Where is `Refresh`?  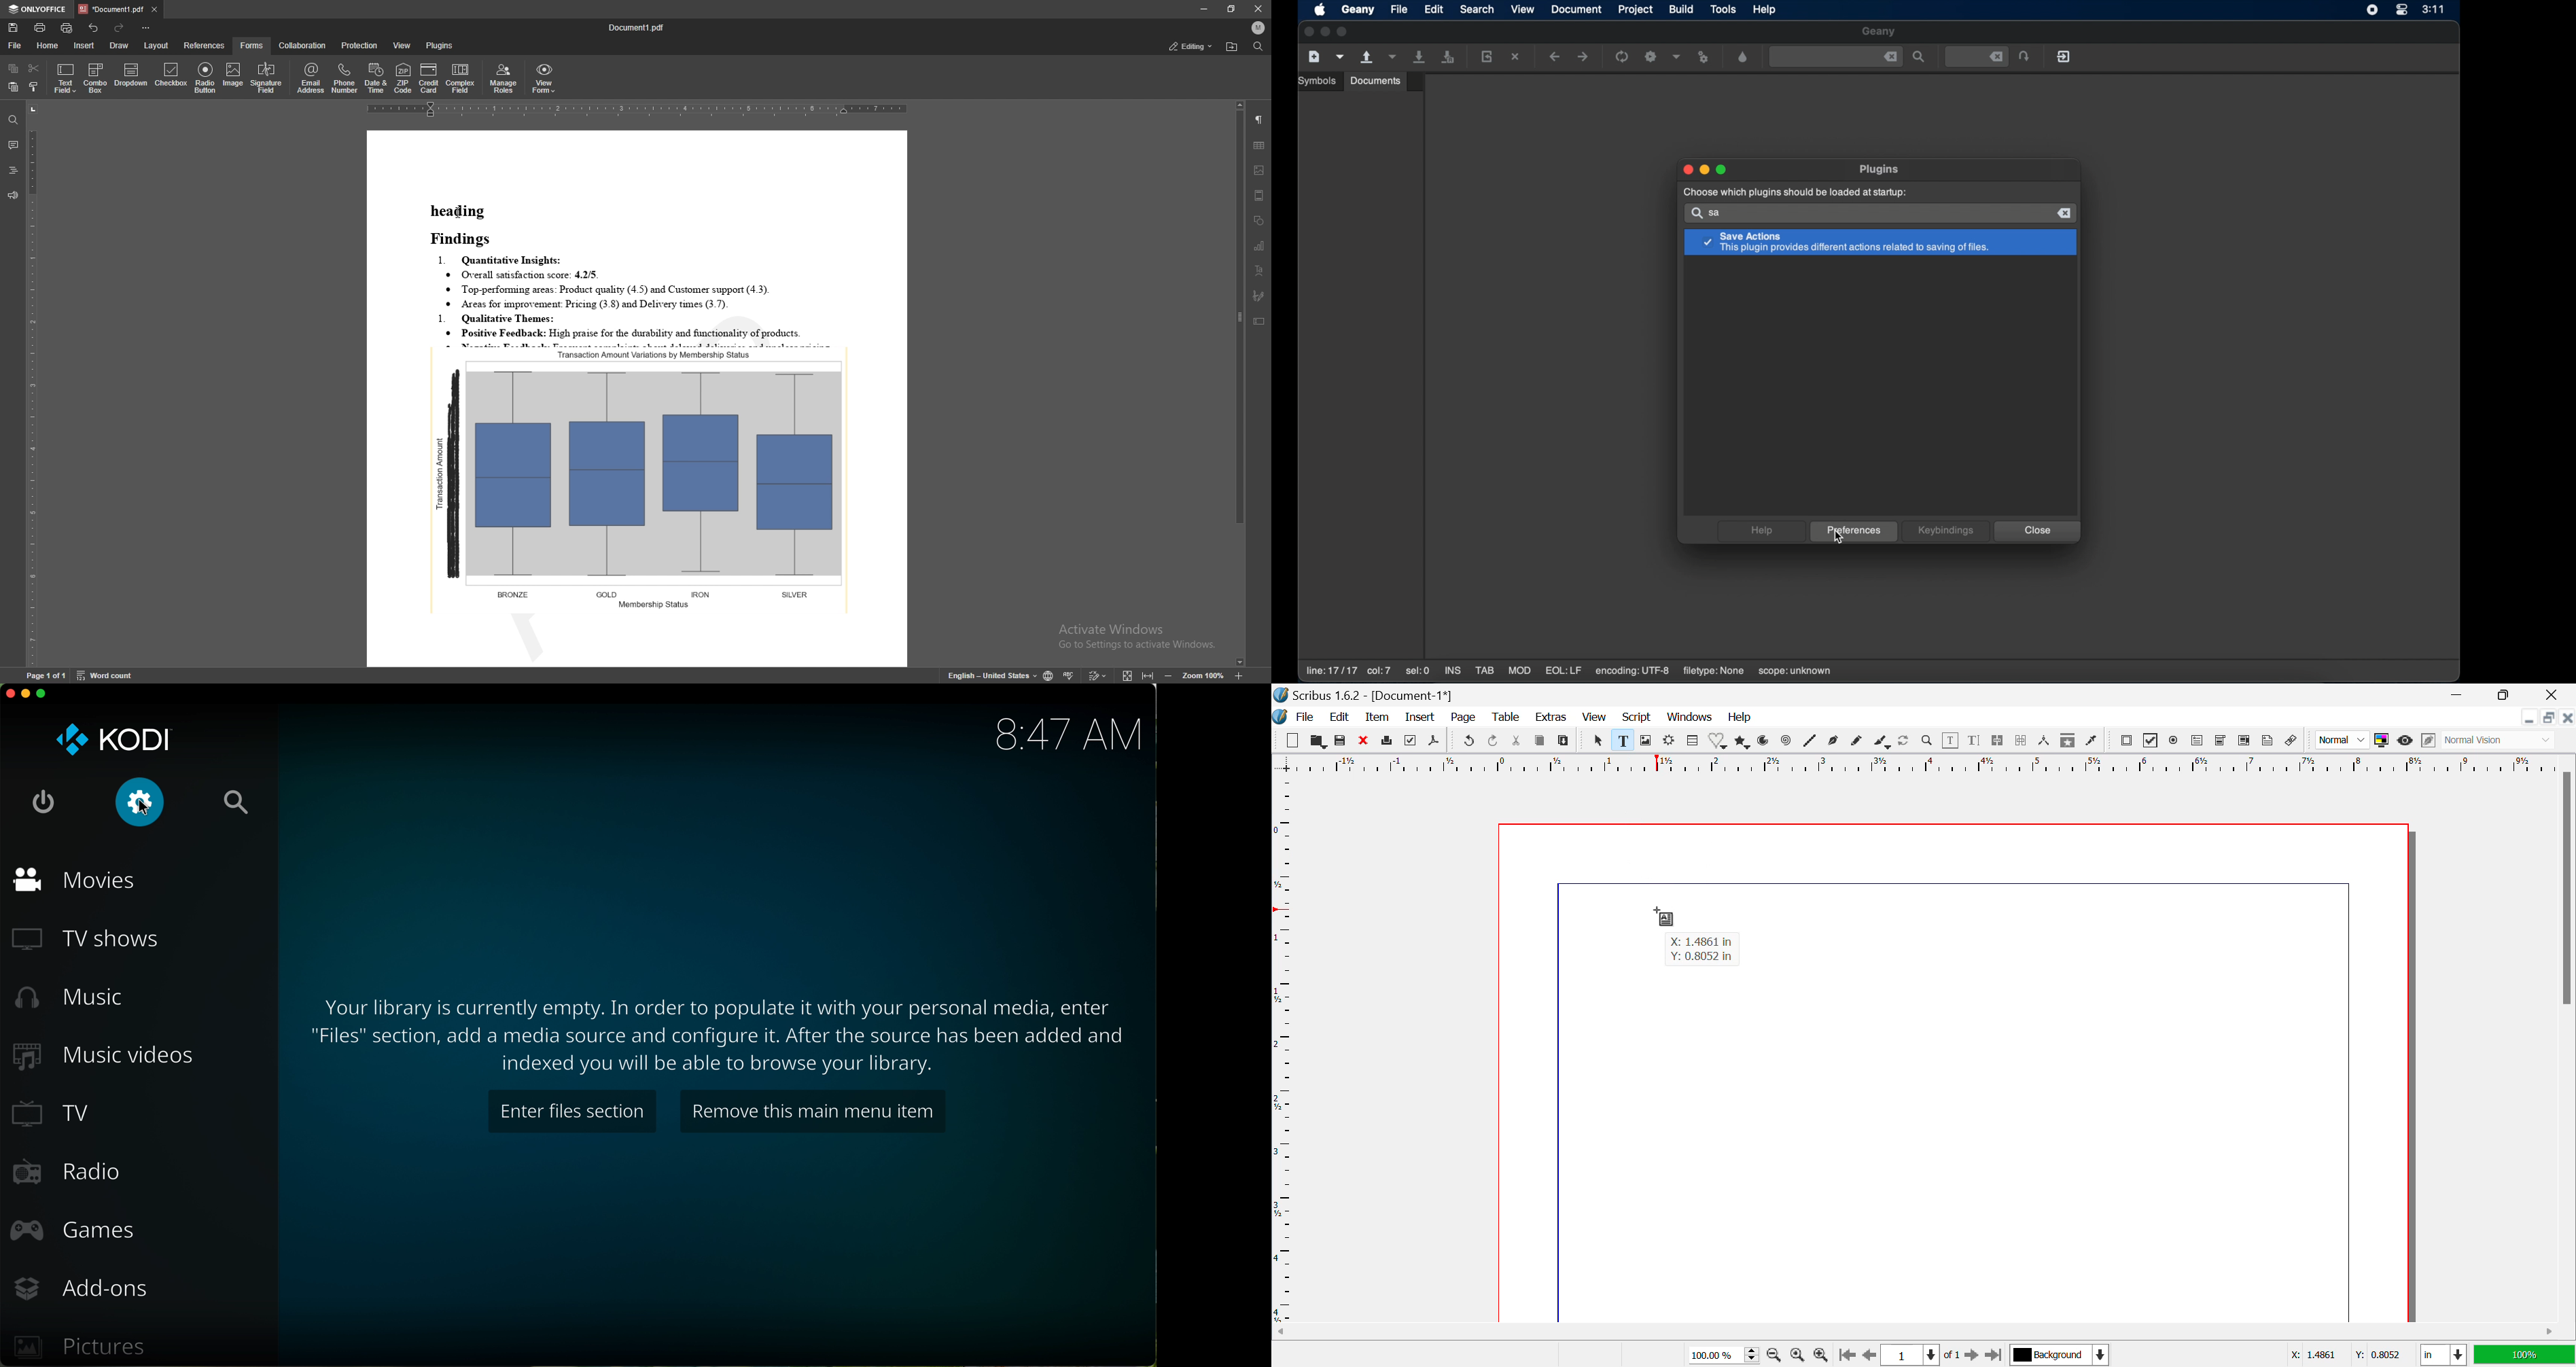 Refresh is located at coordinates (1906, 742).